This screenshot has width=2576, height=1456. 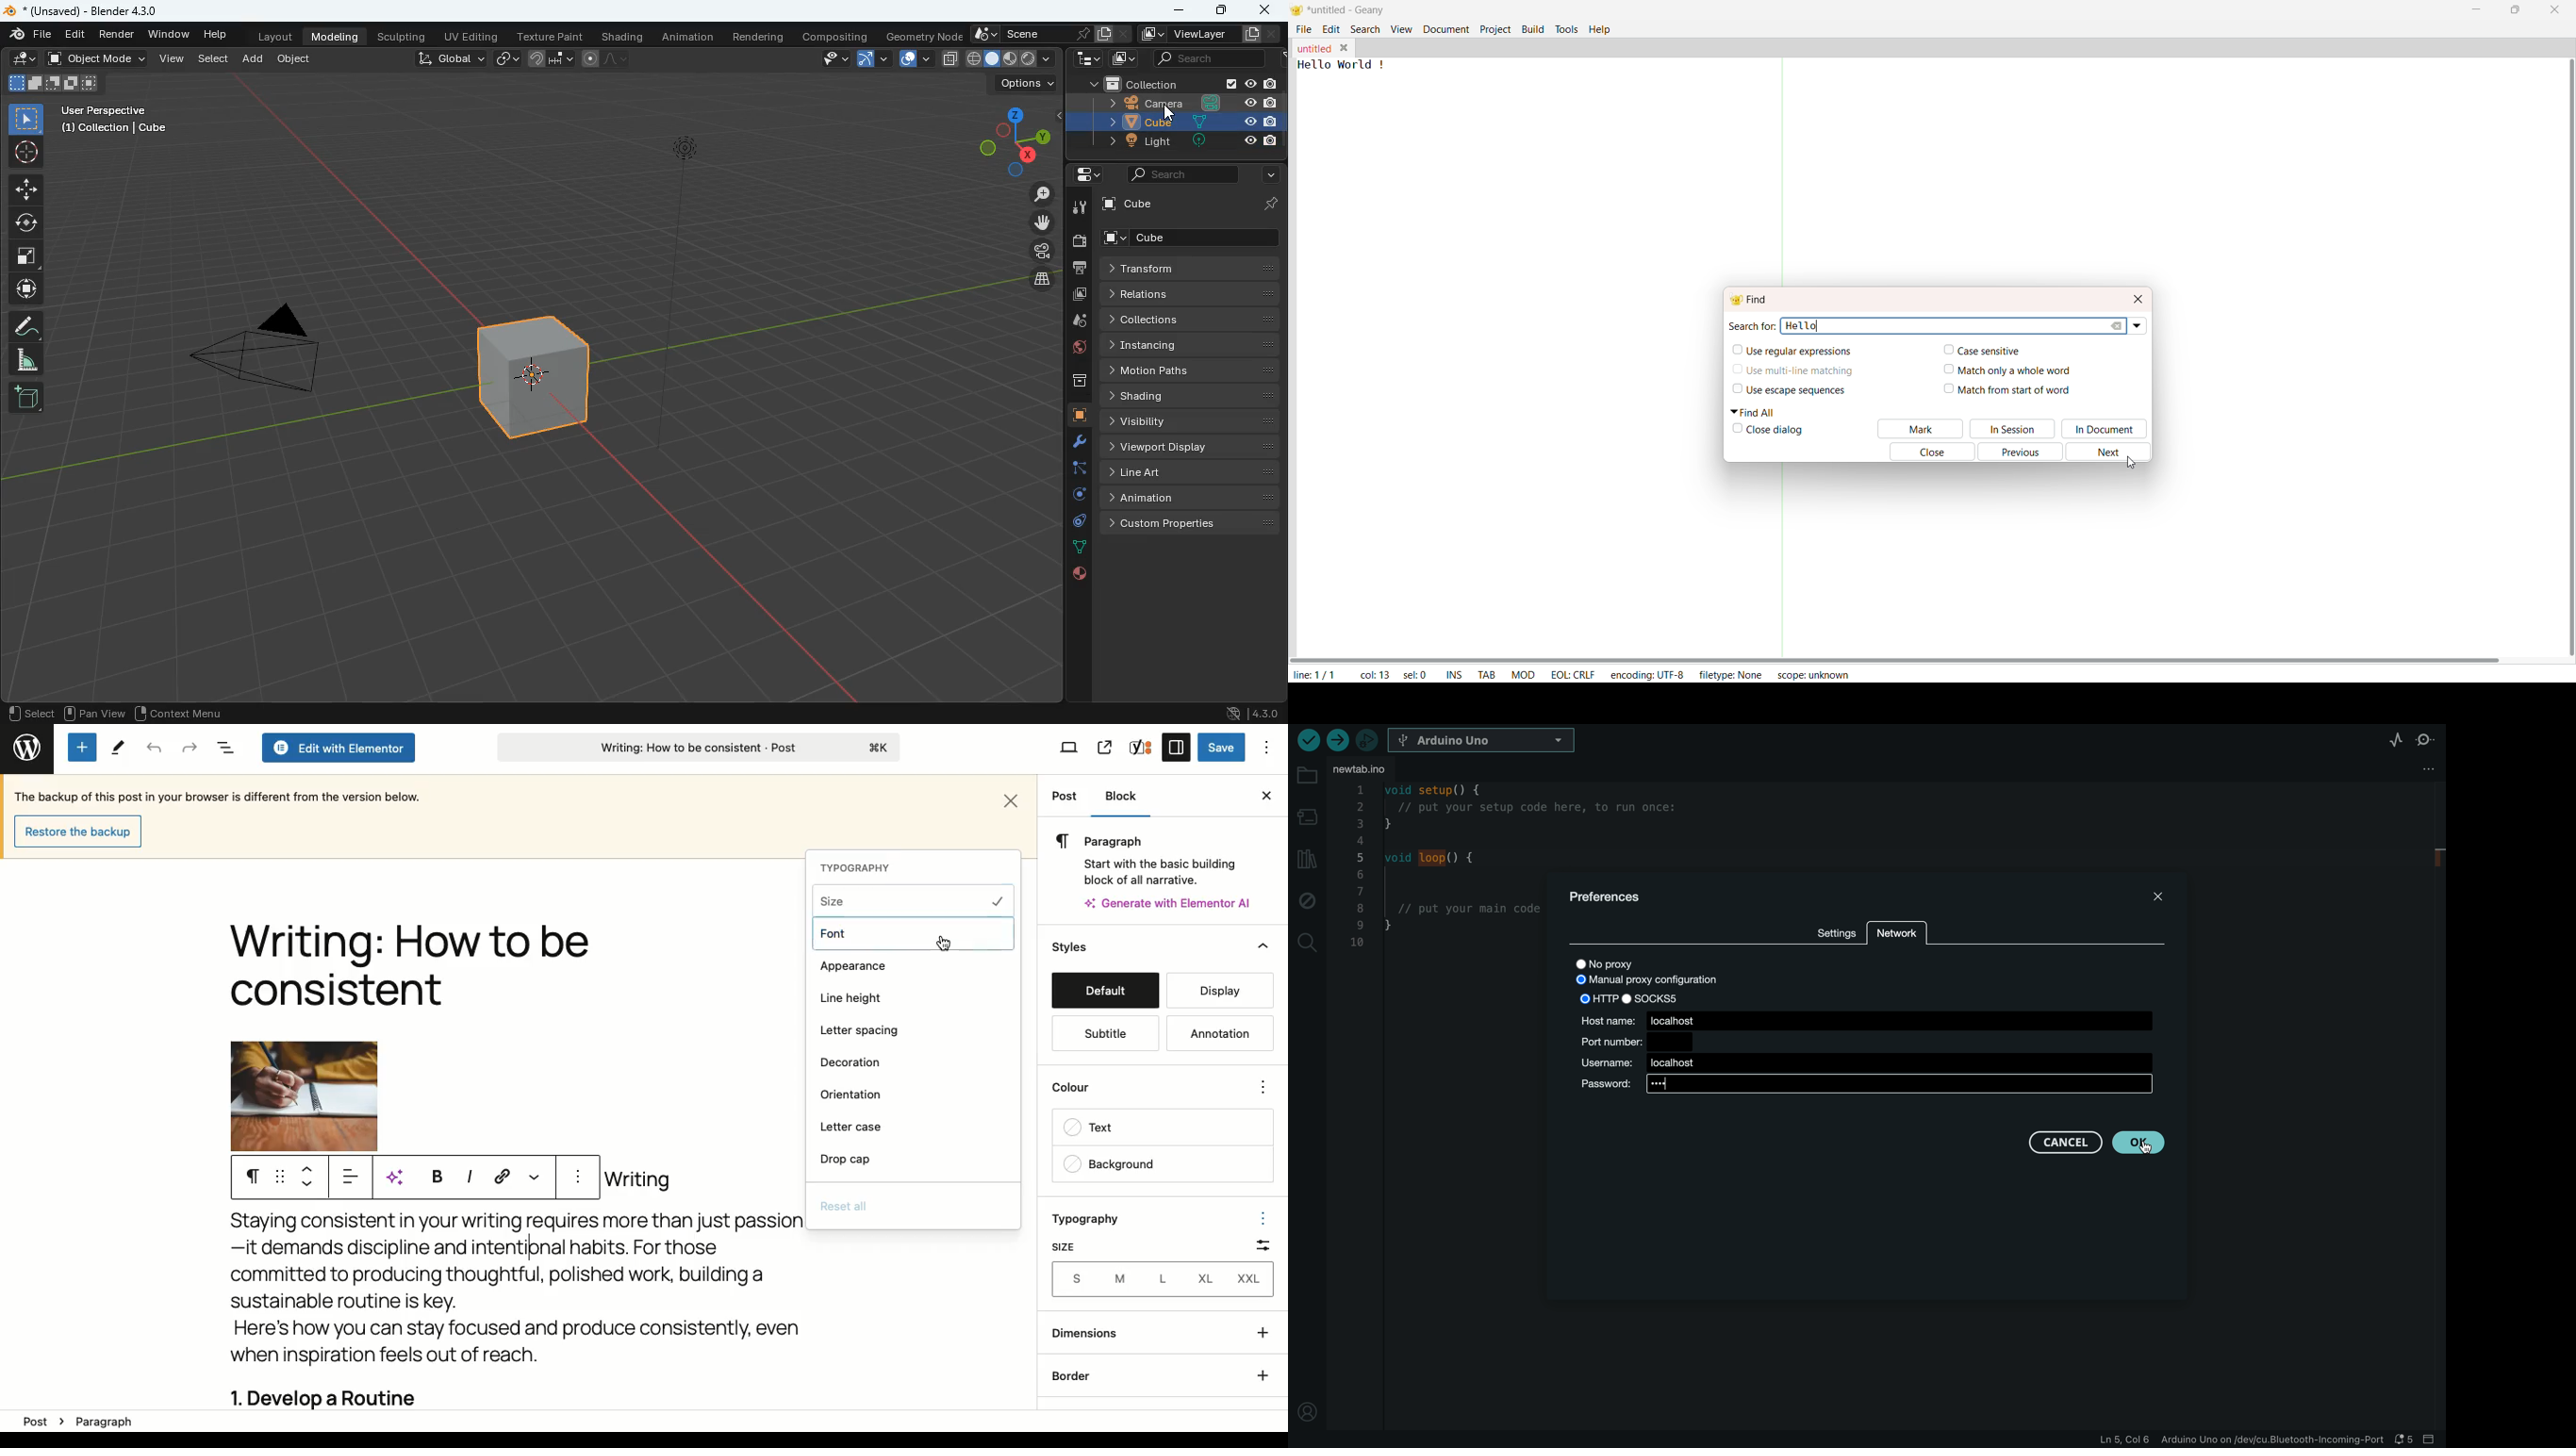 I want to click on transform, so click(x=1194, y=268).